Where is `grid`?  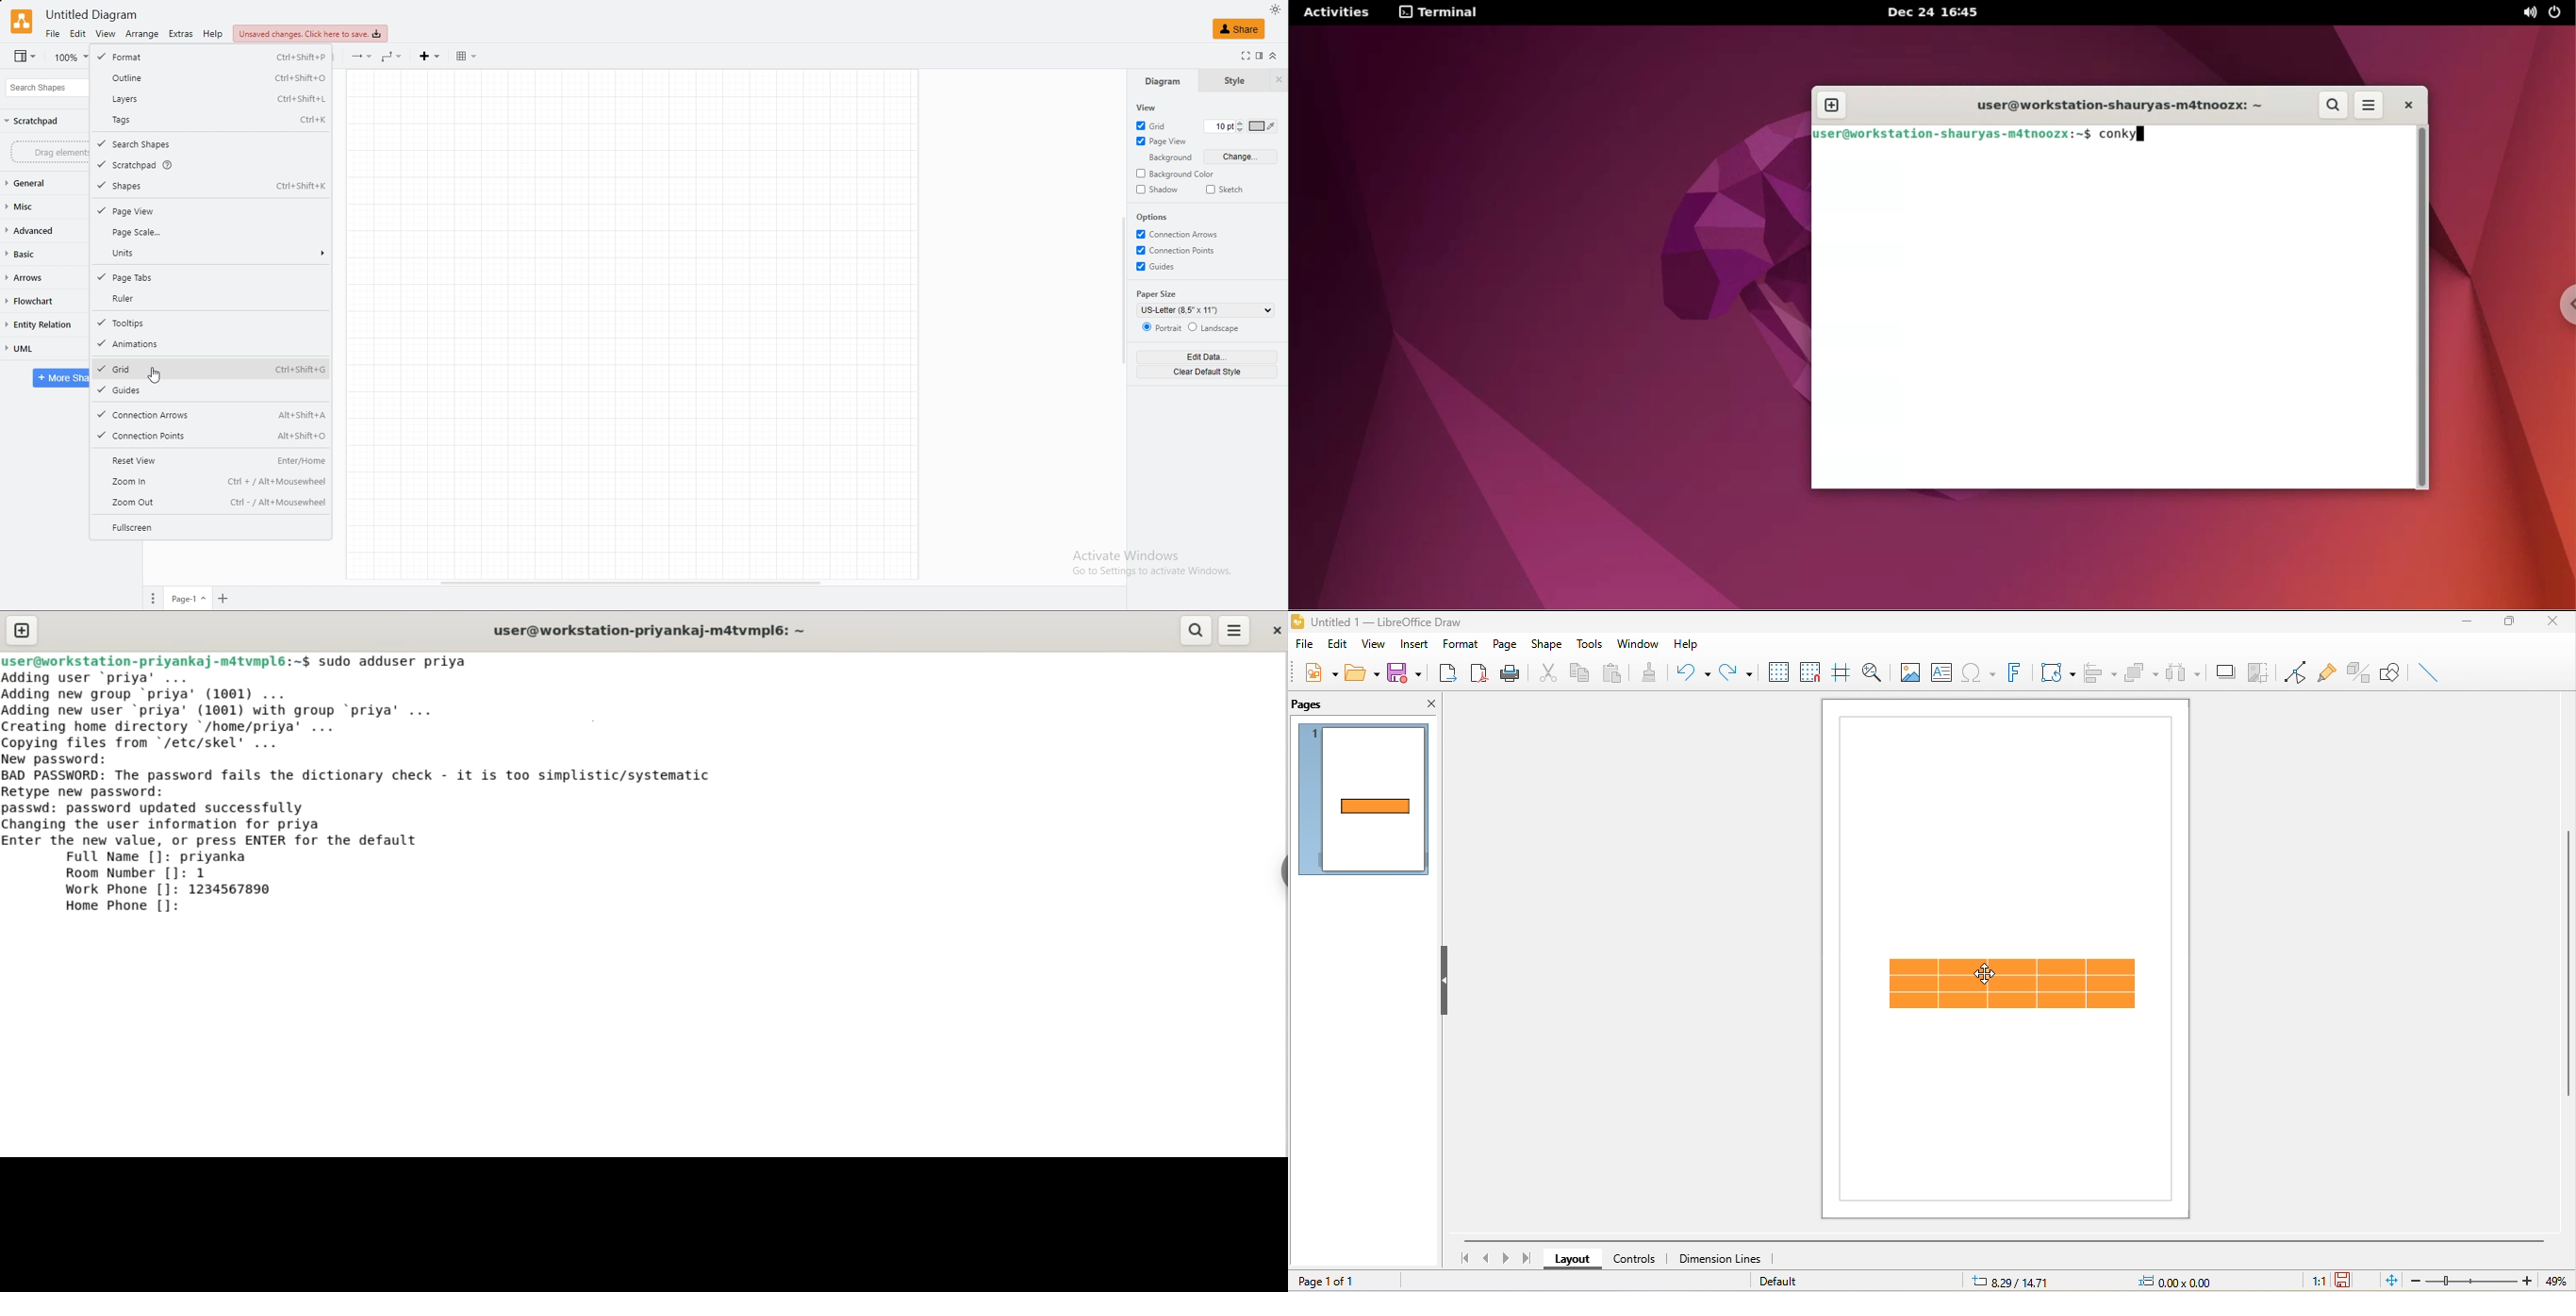 grid is located at coordinates (1157, 125).